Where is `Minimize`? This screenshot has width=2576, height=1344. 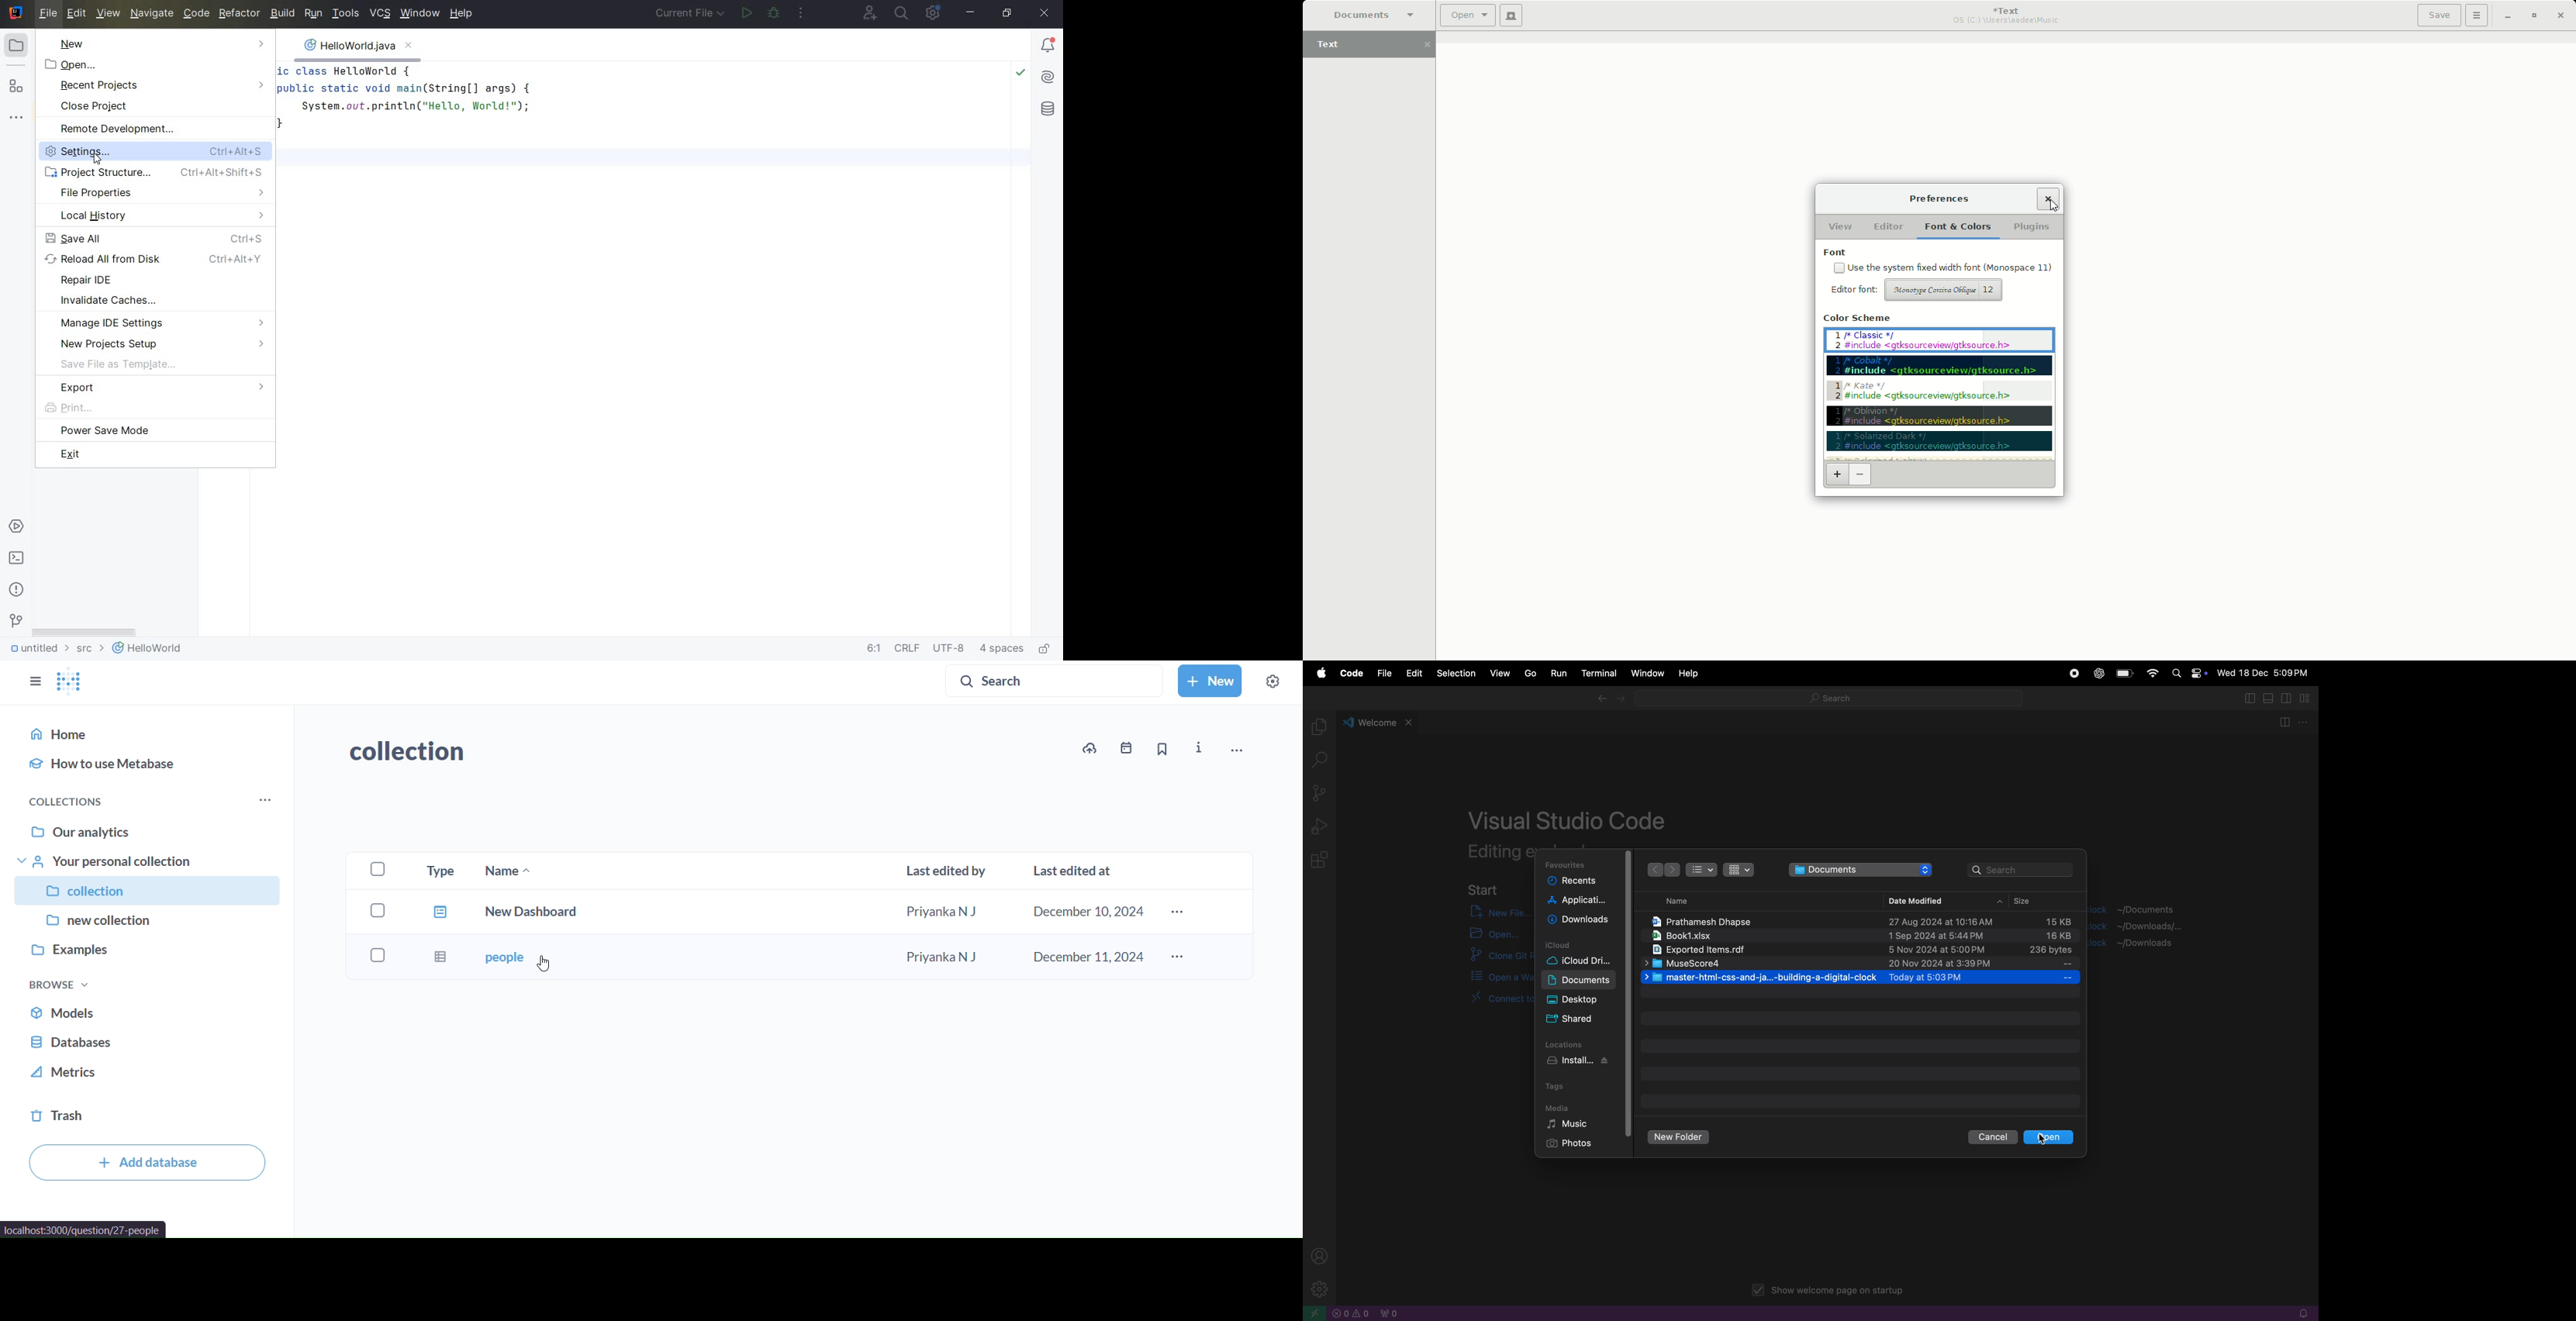
Minimize is located at coordinates (2507, 15).